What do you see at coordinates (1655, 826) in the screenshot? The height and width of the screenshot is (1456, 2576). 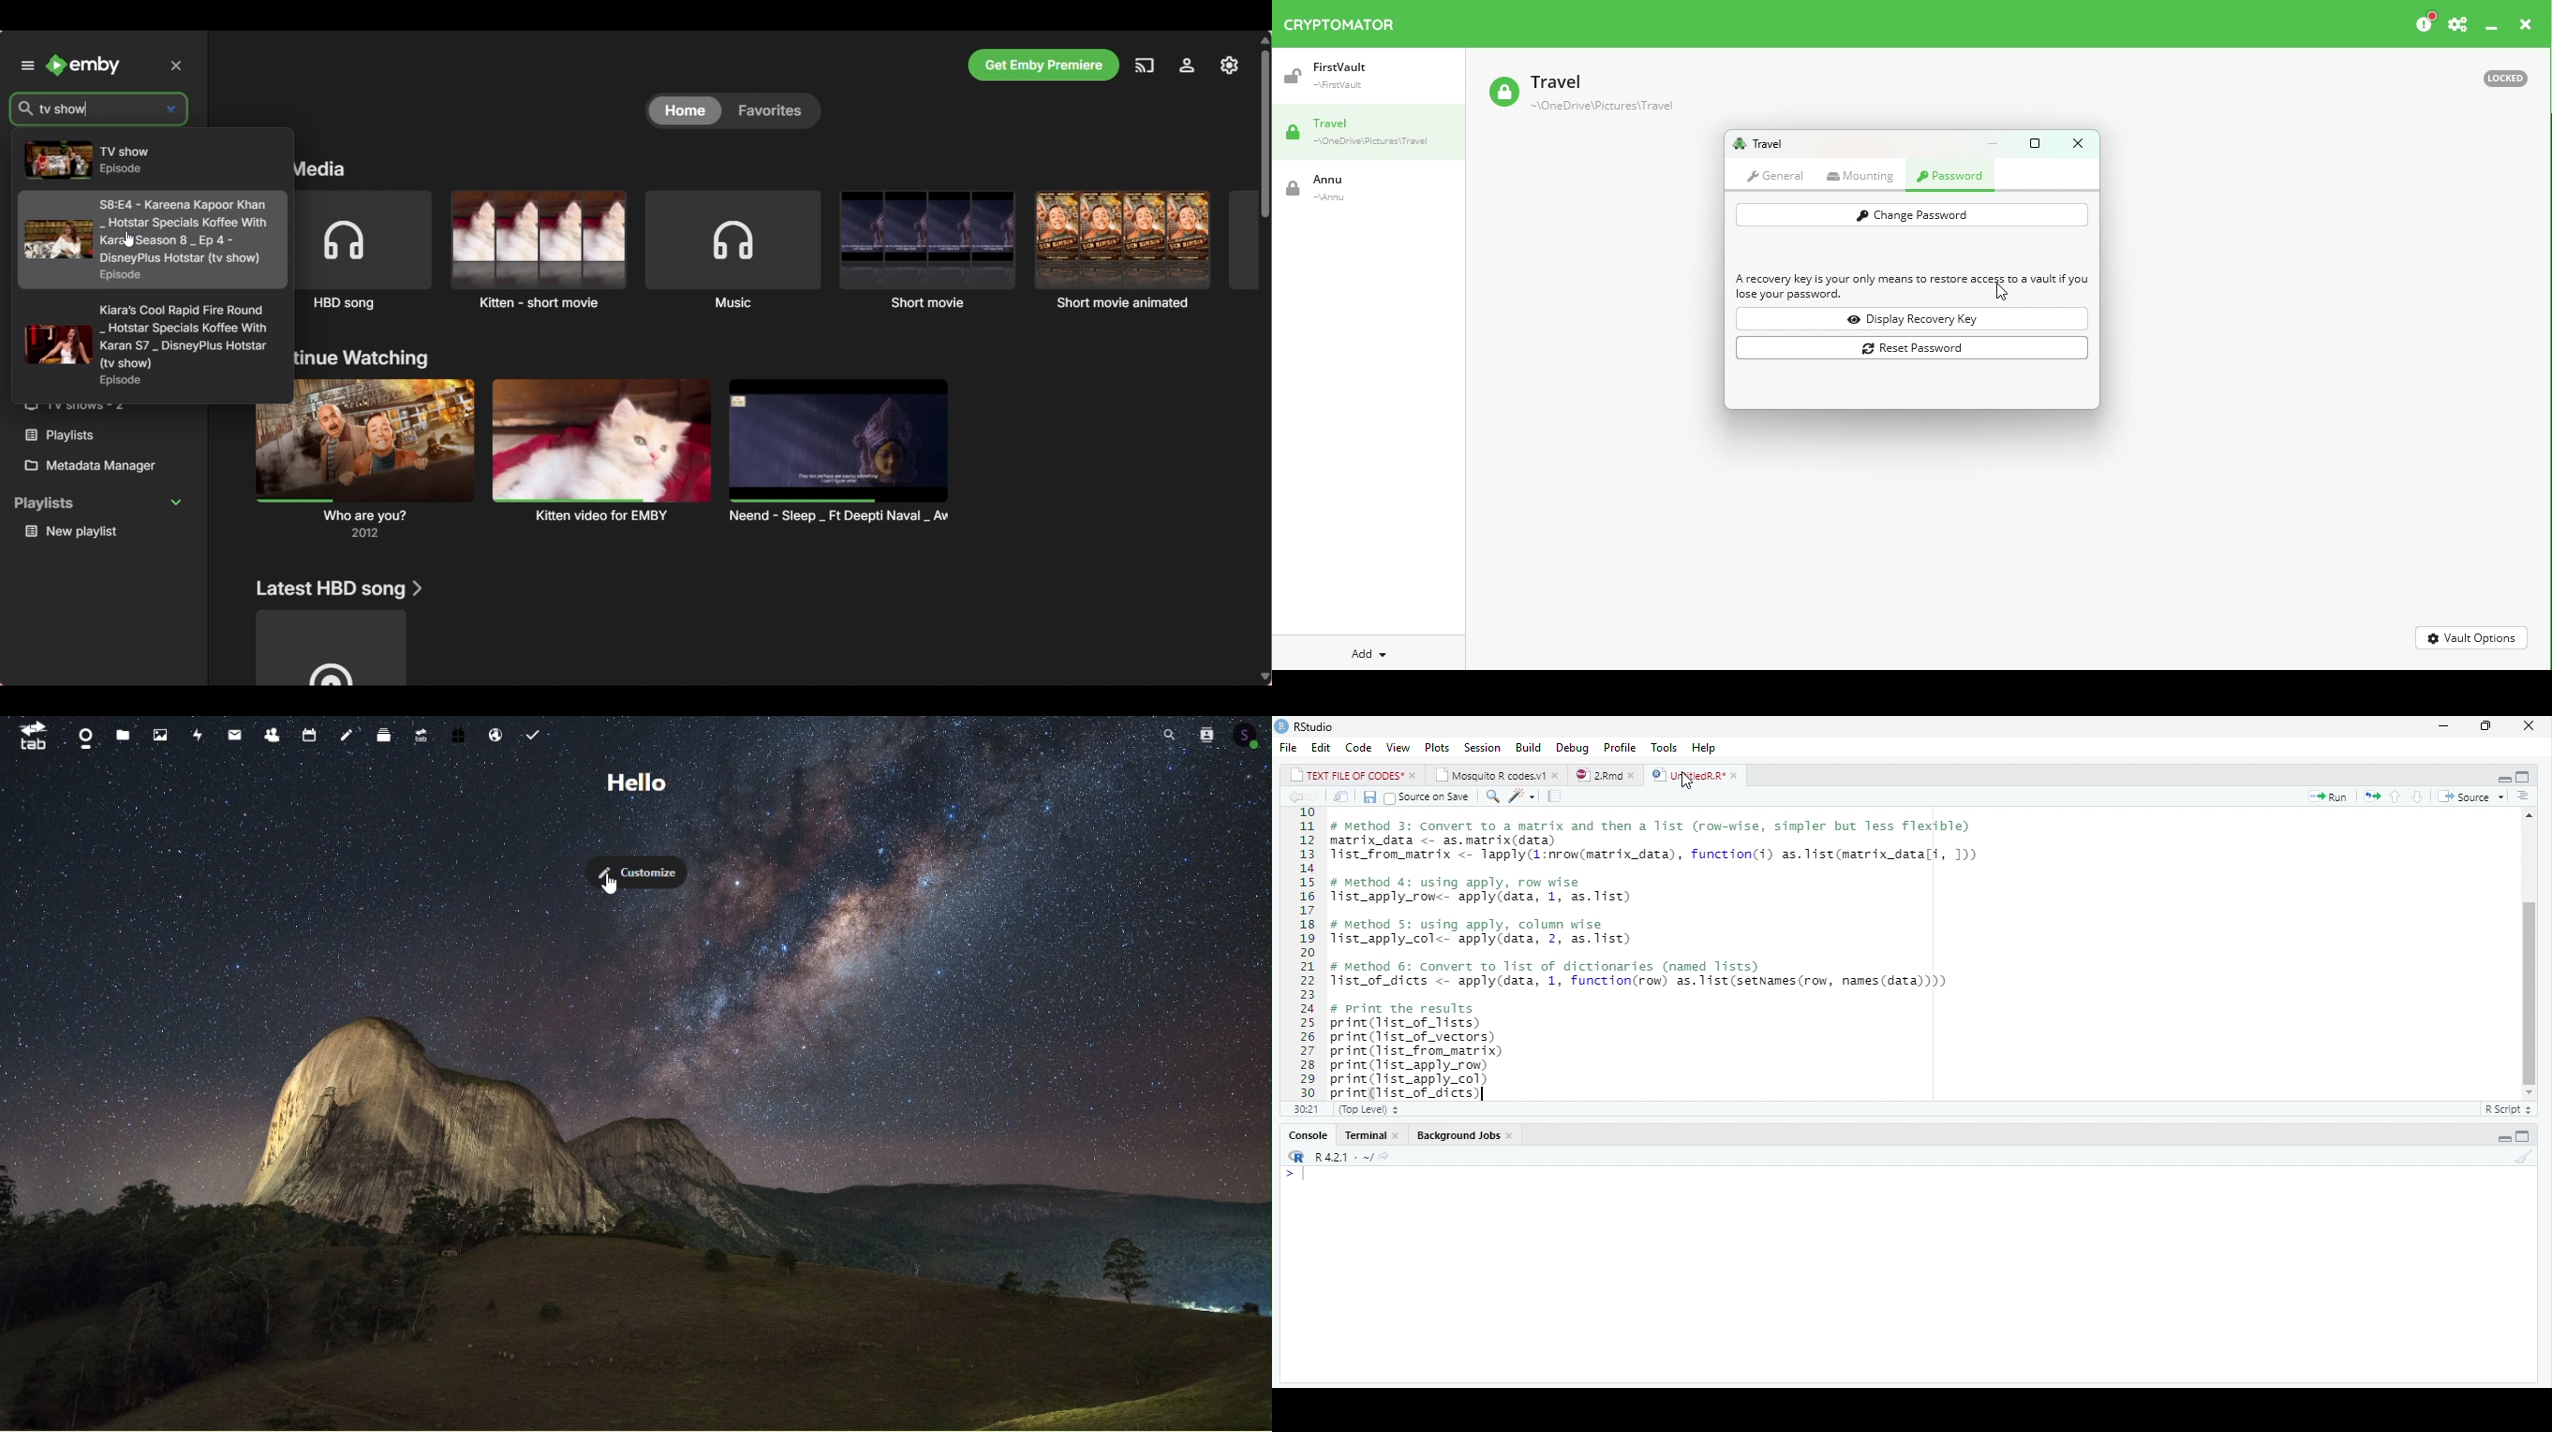 I see `# Method 3: Convert to a matrix and then a 11st (row-wise, simpler but less Tlexible)` at bounding box center [1655, 826].